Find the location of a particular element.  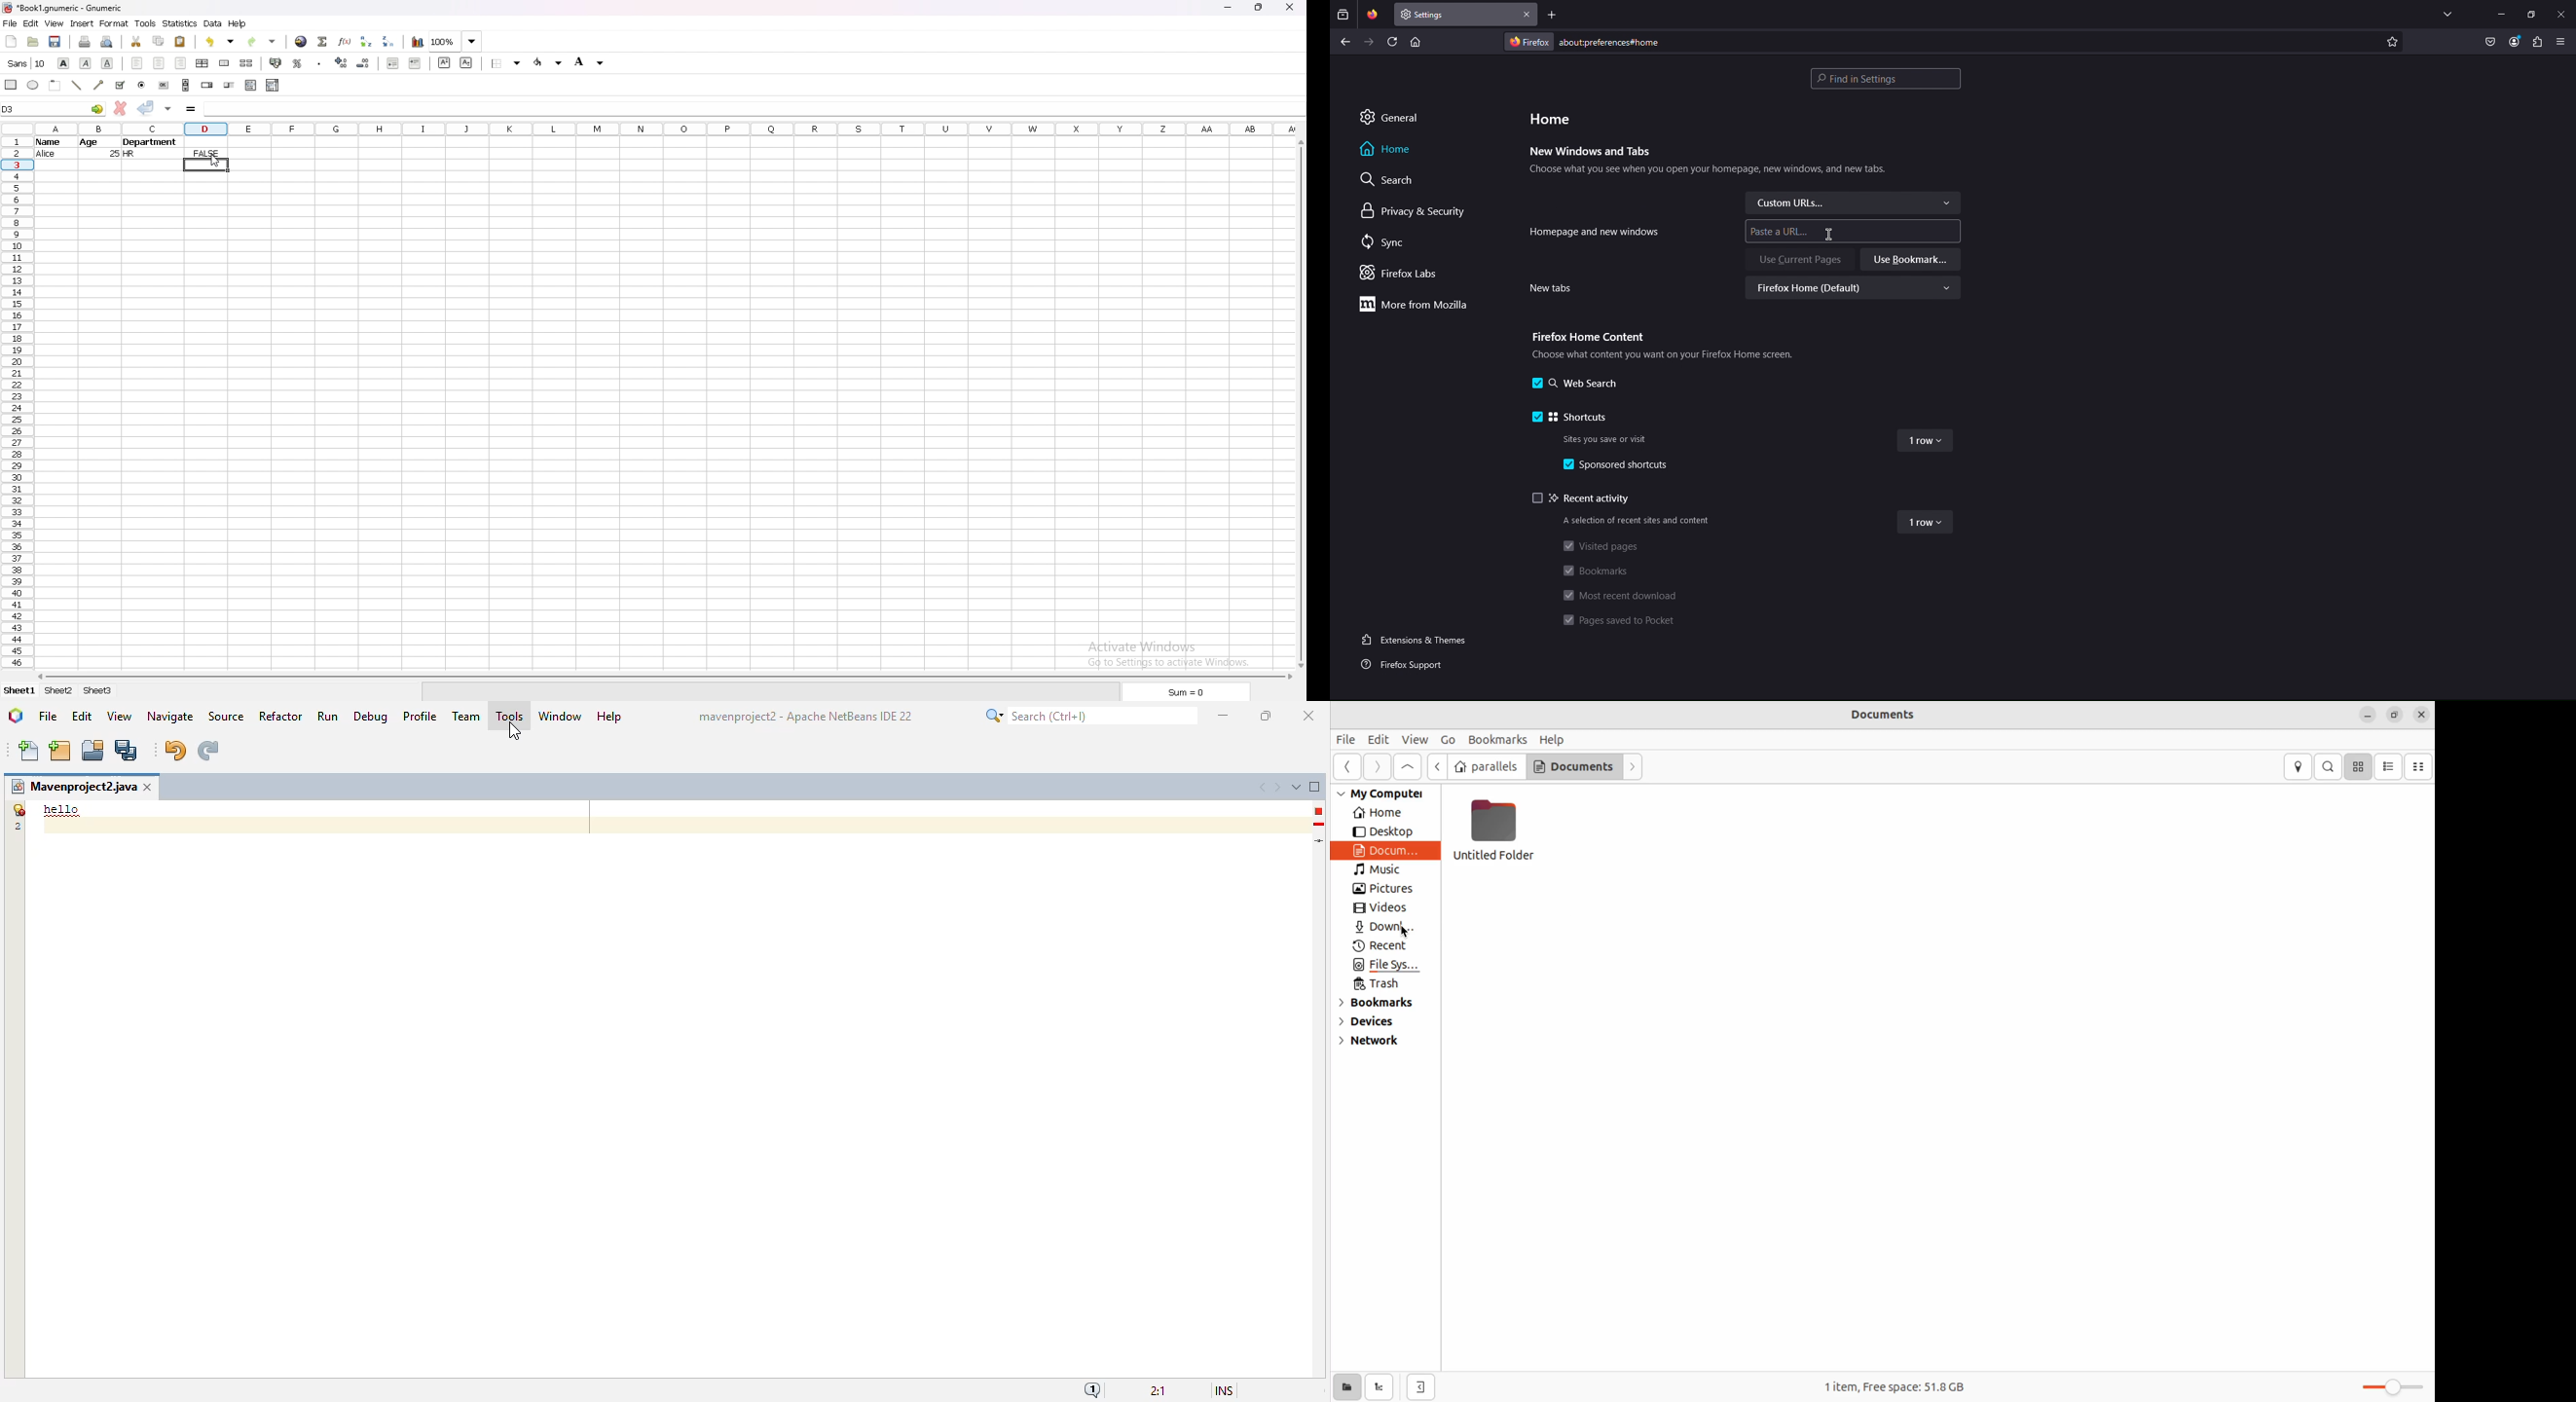

view is located at coordinates (120, 717).